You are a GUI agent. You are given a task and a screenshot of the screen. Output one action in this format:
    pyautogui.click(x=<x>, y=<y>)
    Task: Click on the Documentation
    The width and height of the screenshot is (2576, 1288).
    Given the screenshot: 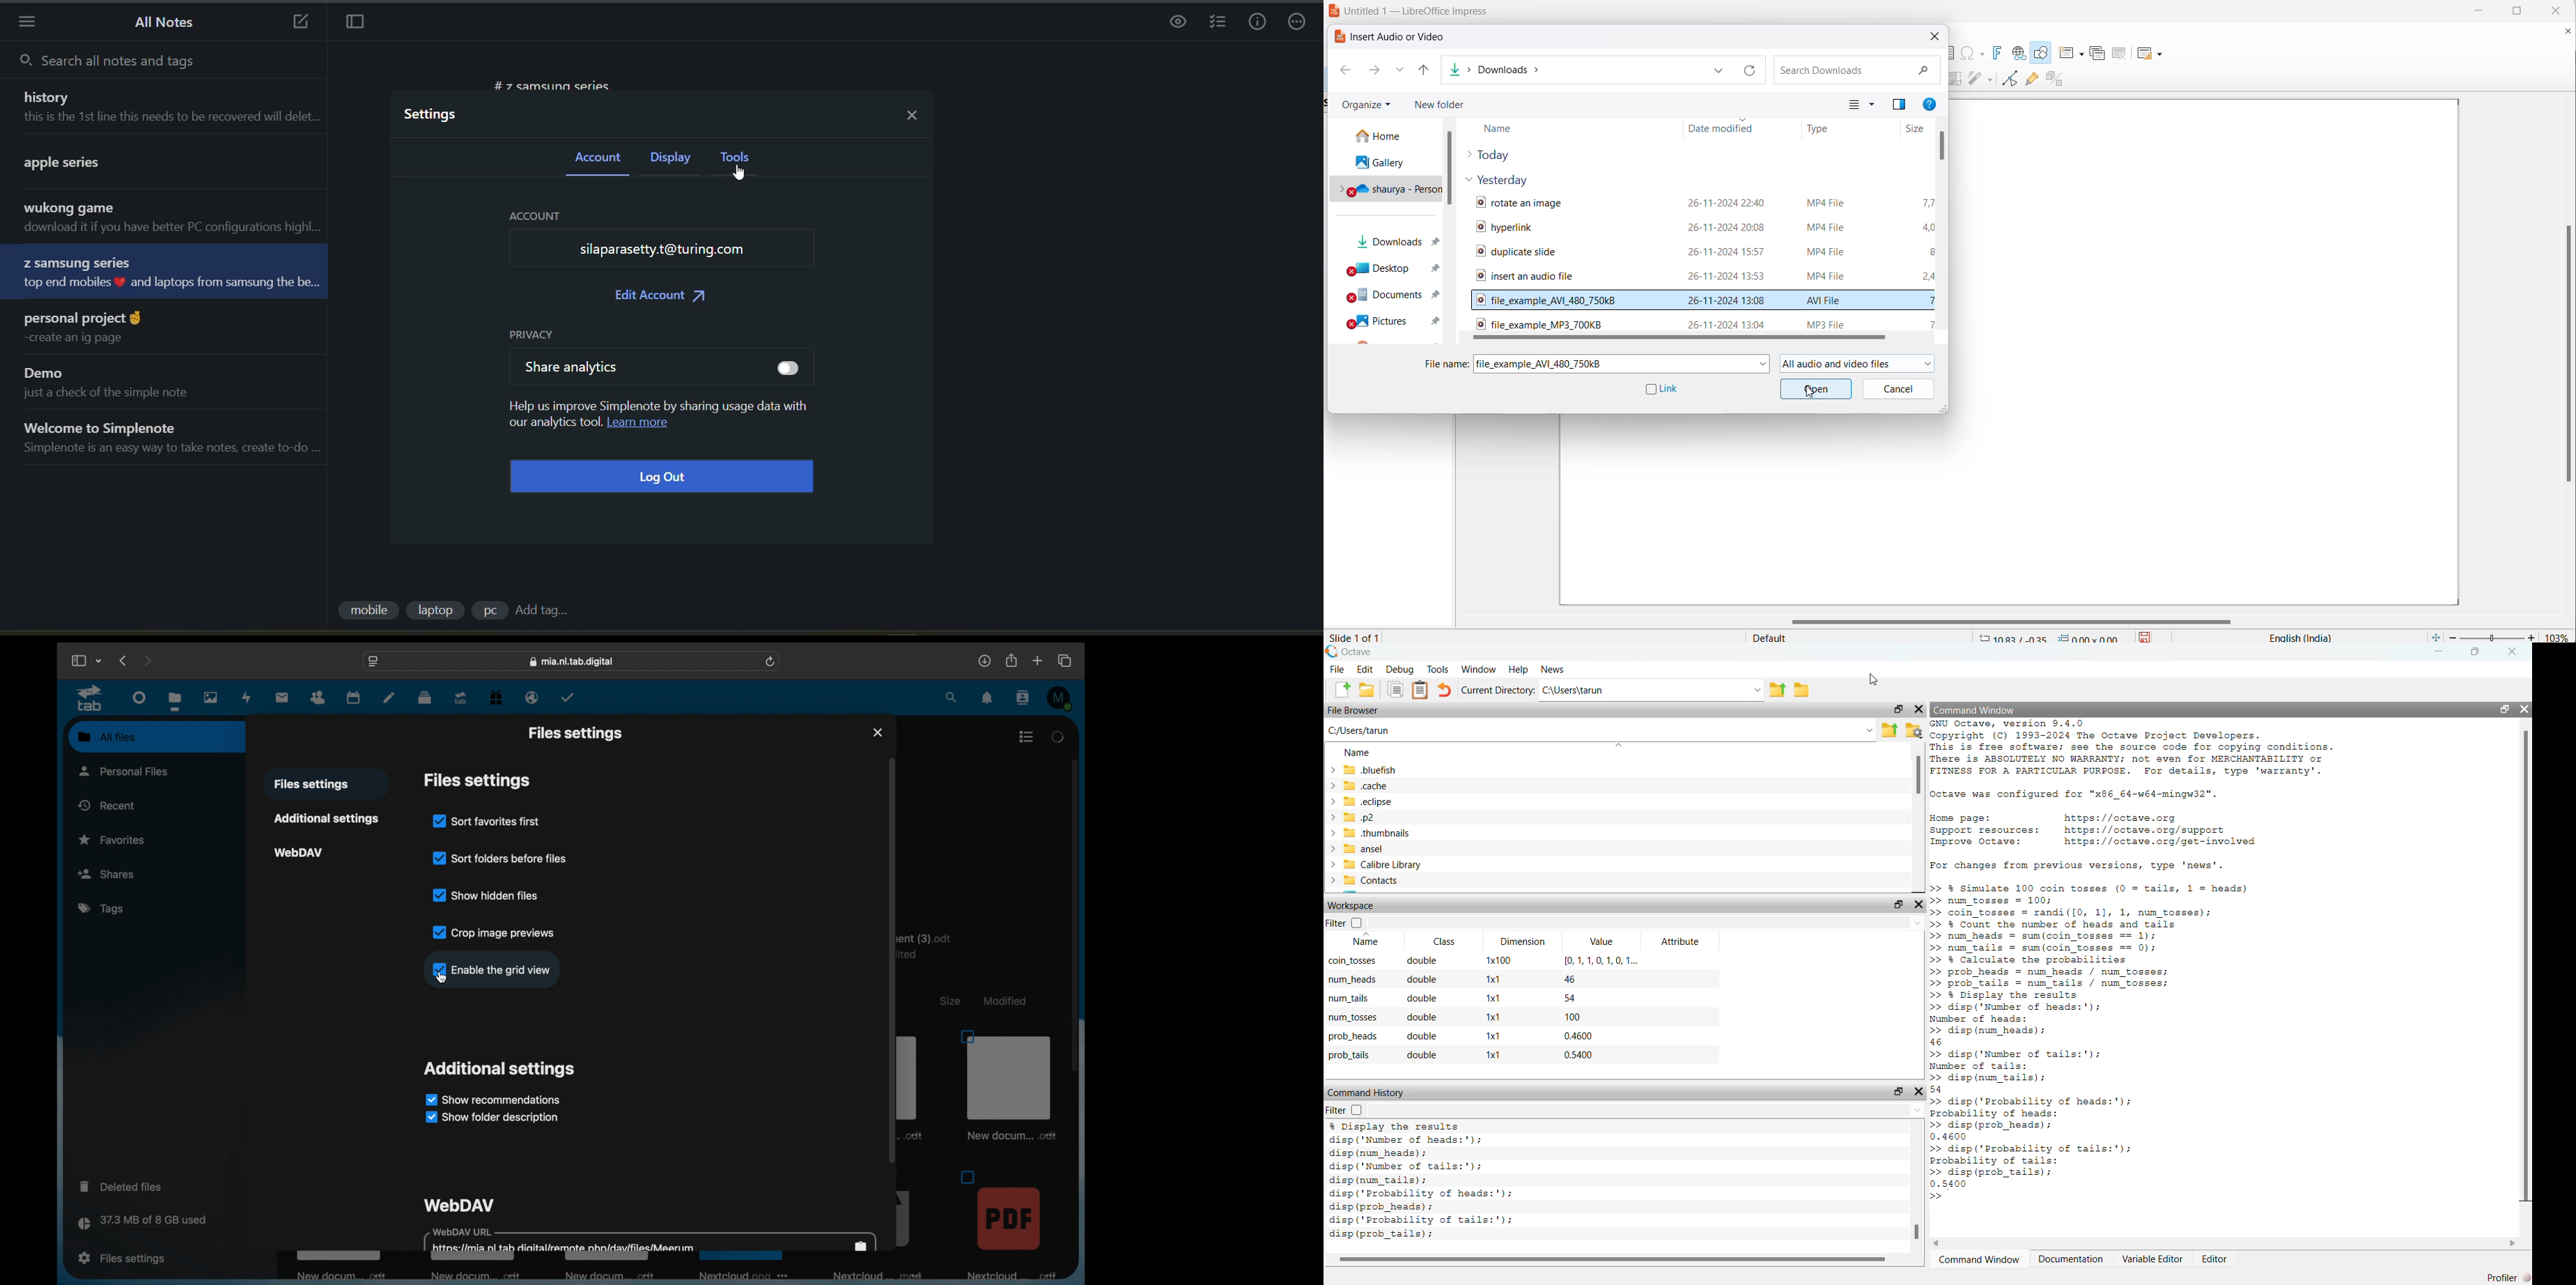 What is the action you would take?
    pyautogui.click(x=2072, y=1259)
    